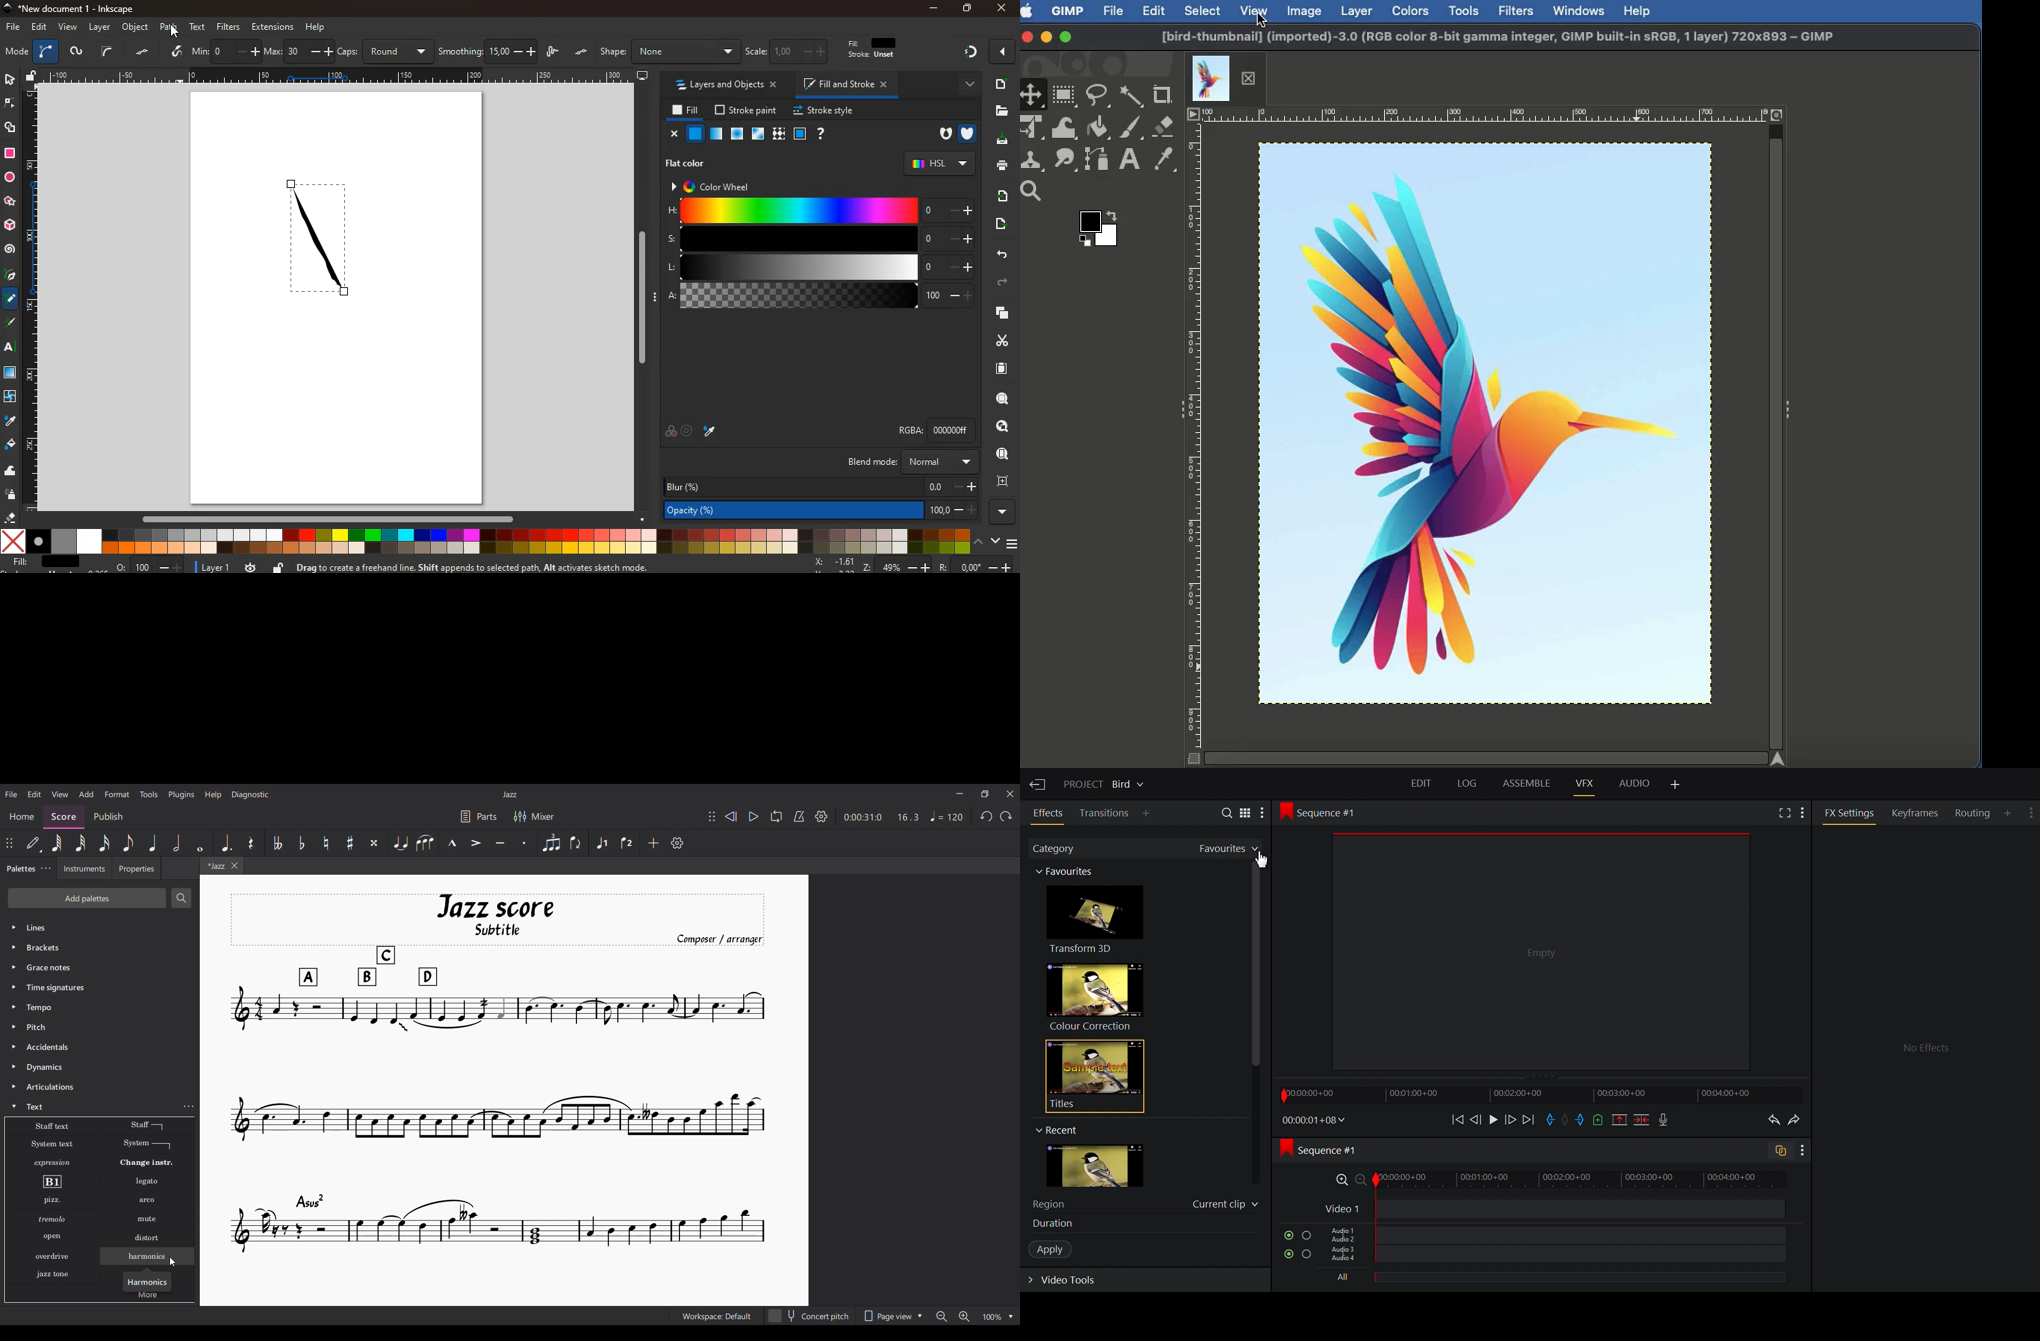  What do you see at coordinates (34, 843) in the screenshot?
I see `Default` at bounding box center [34, 843].